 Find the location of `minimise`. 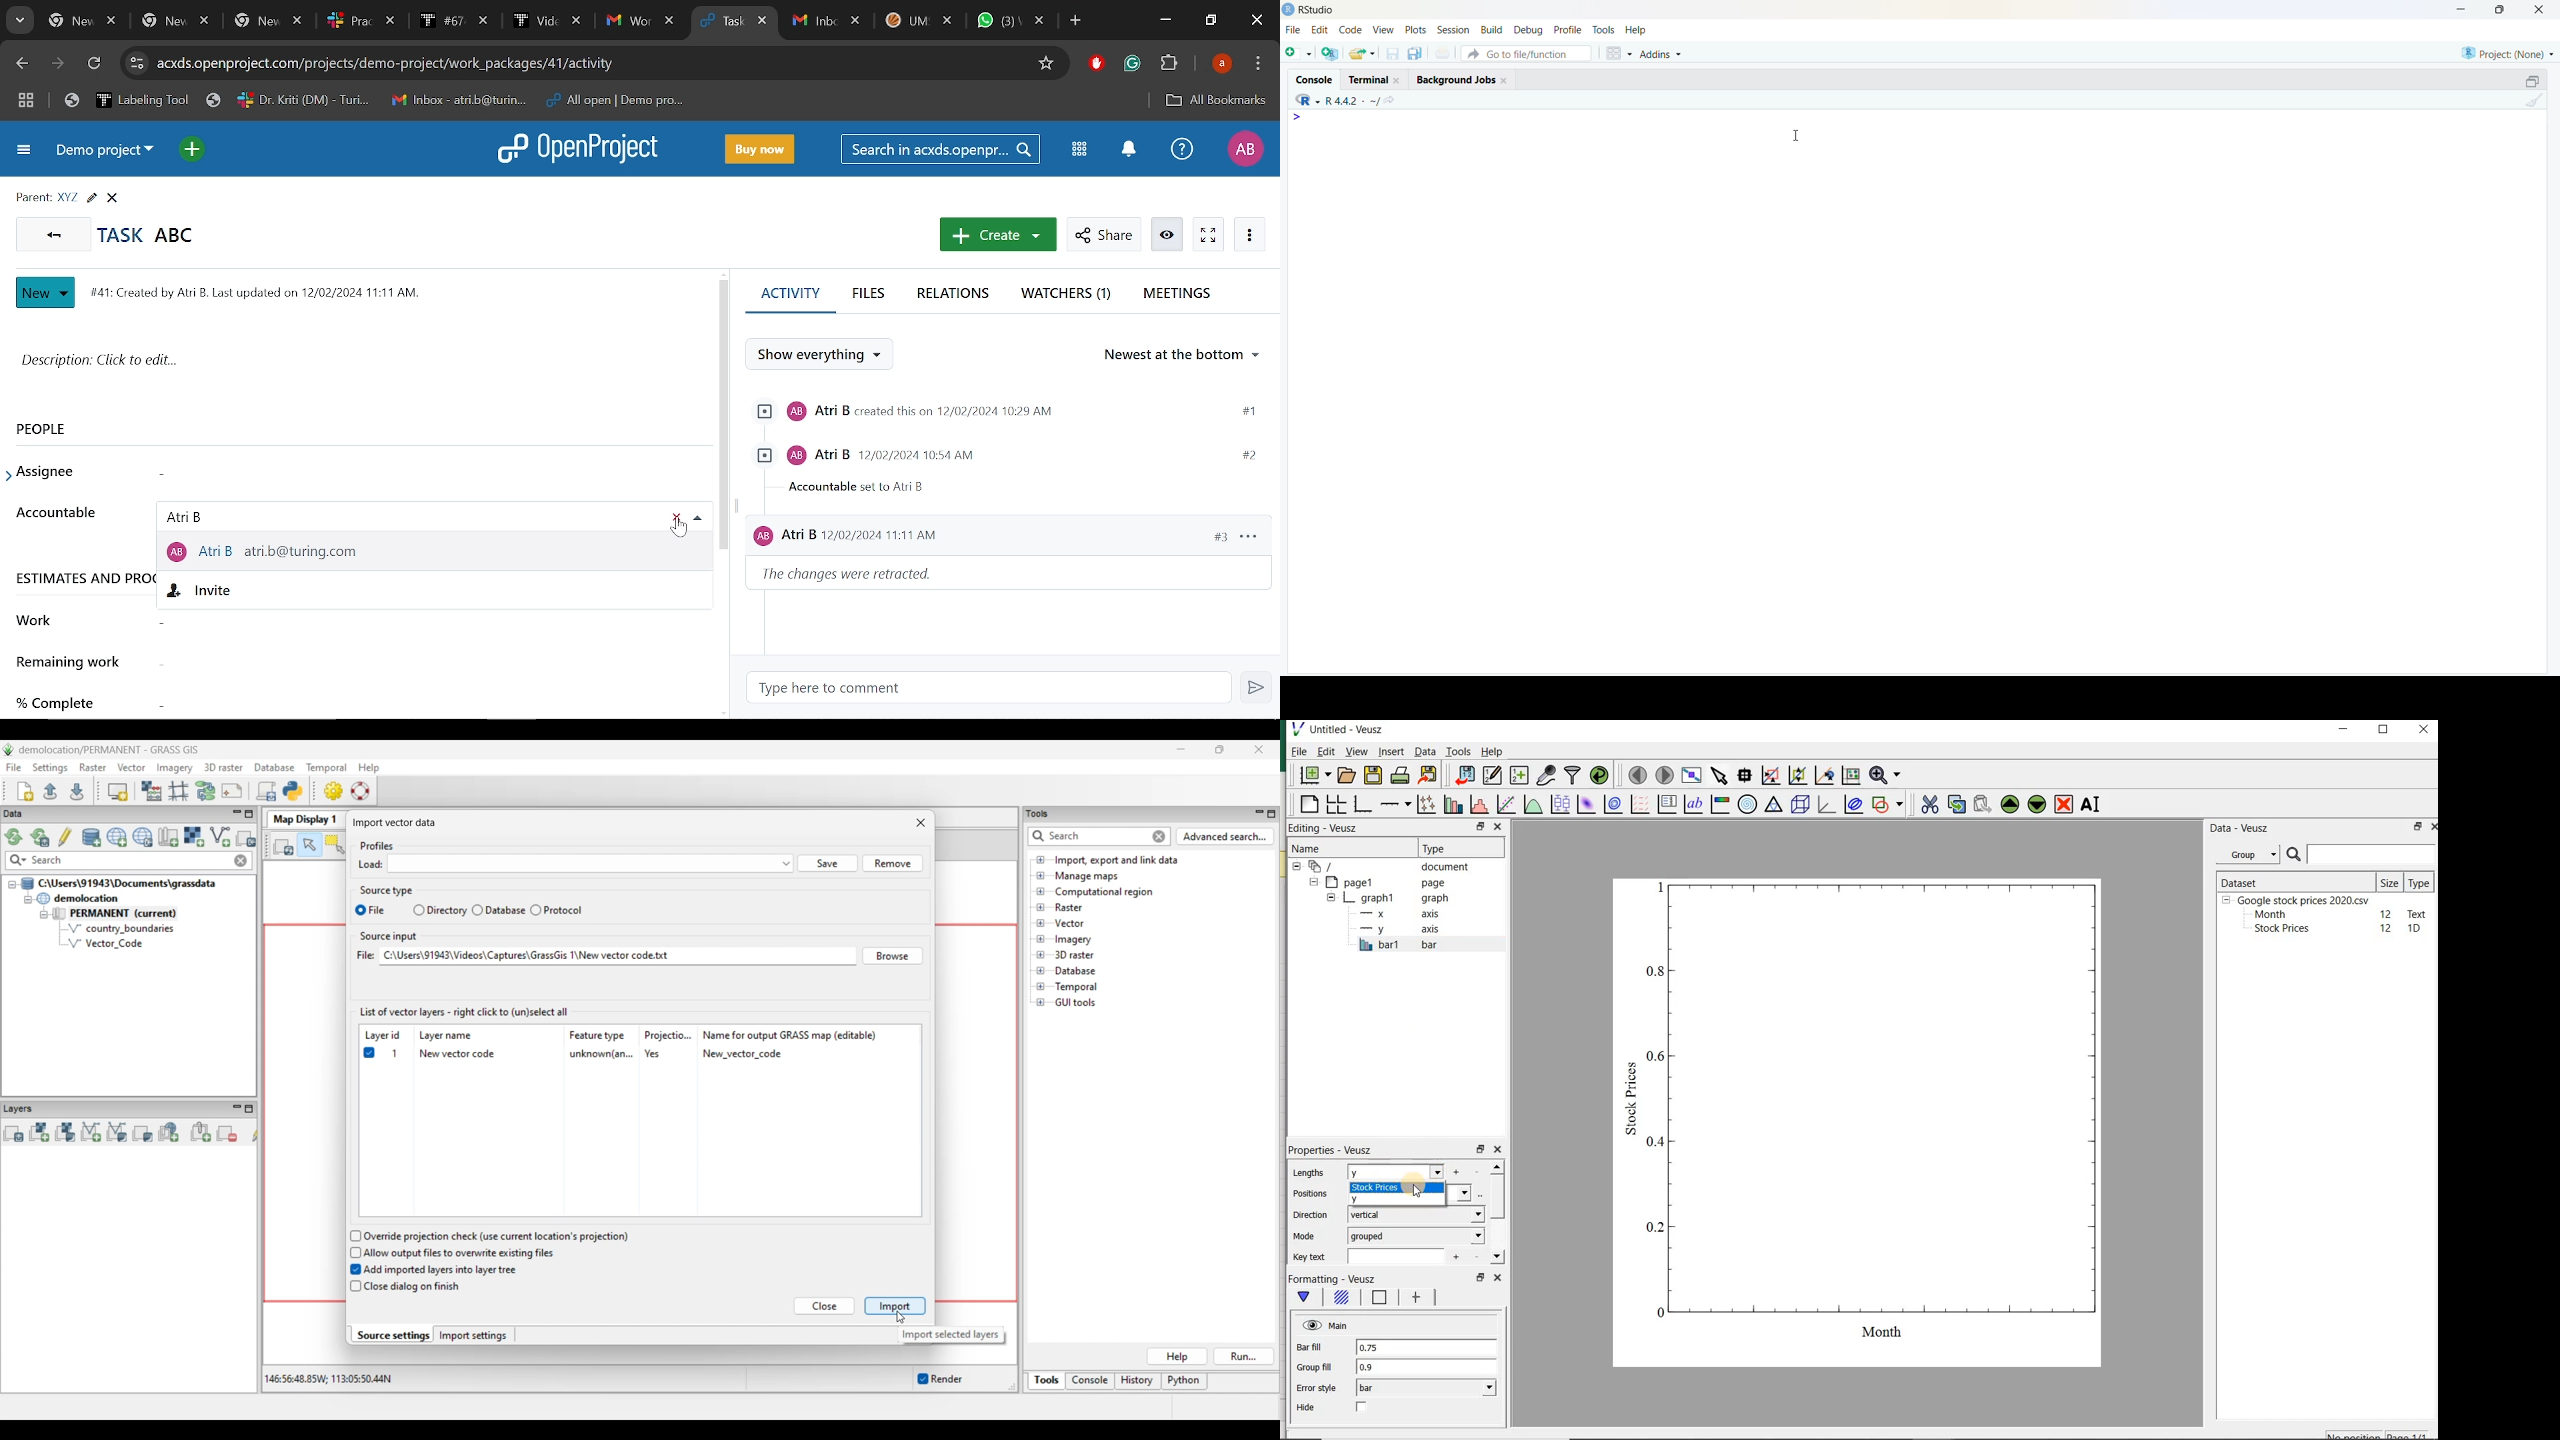

minimise is located at coordinates (2461, 9).